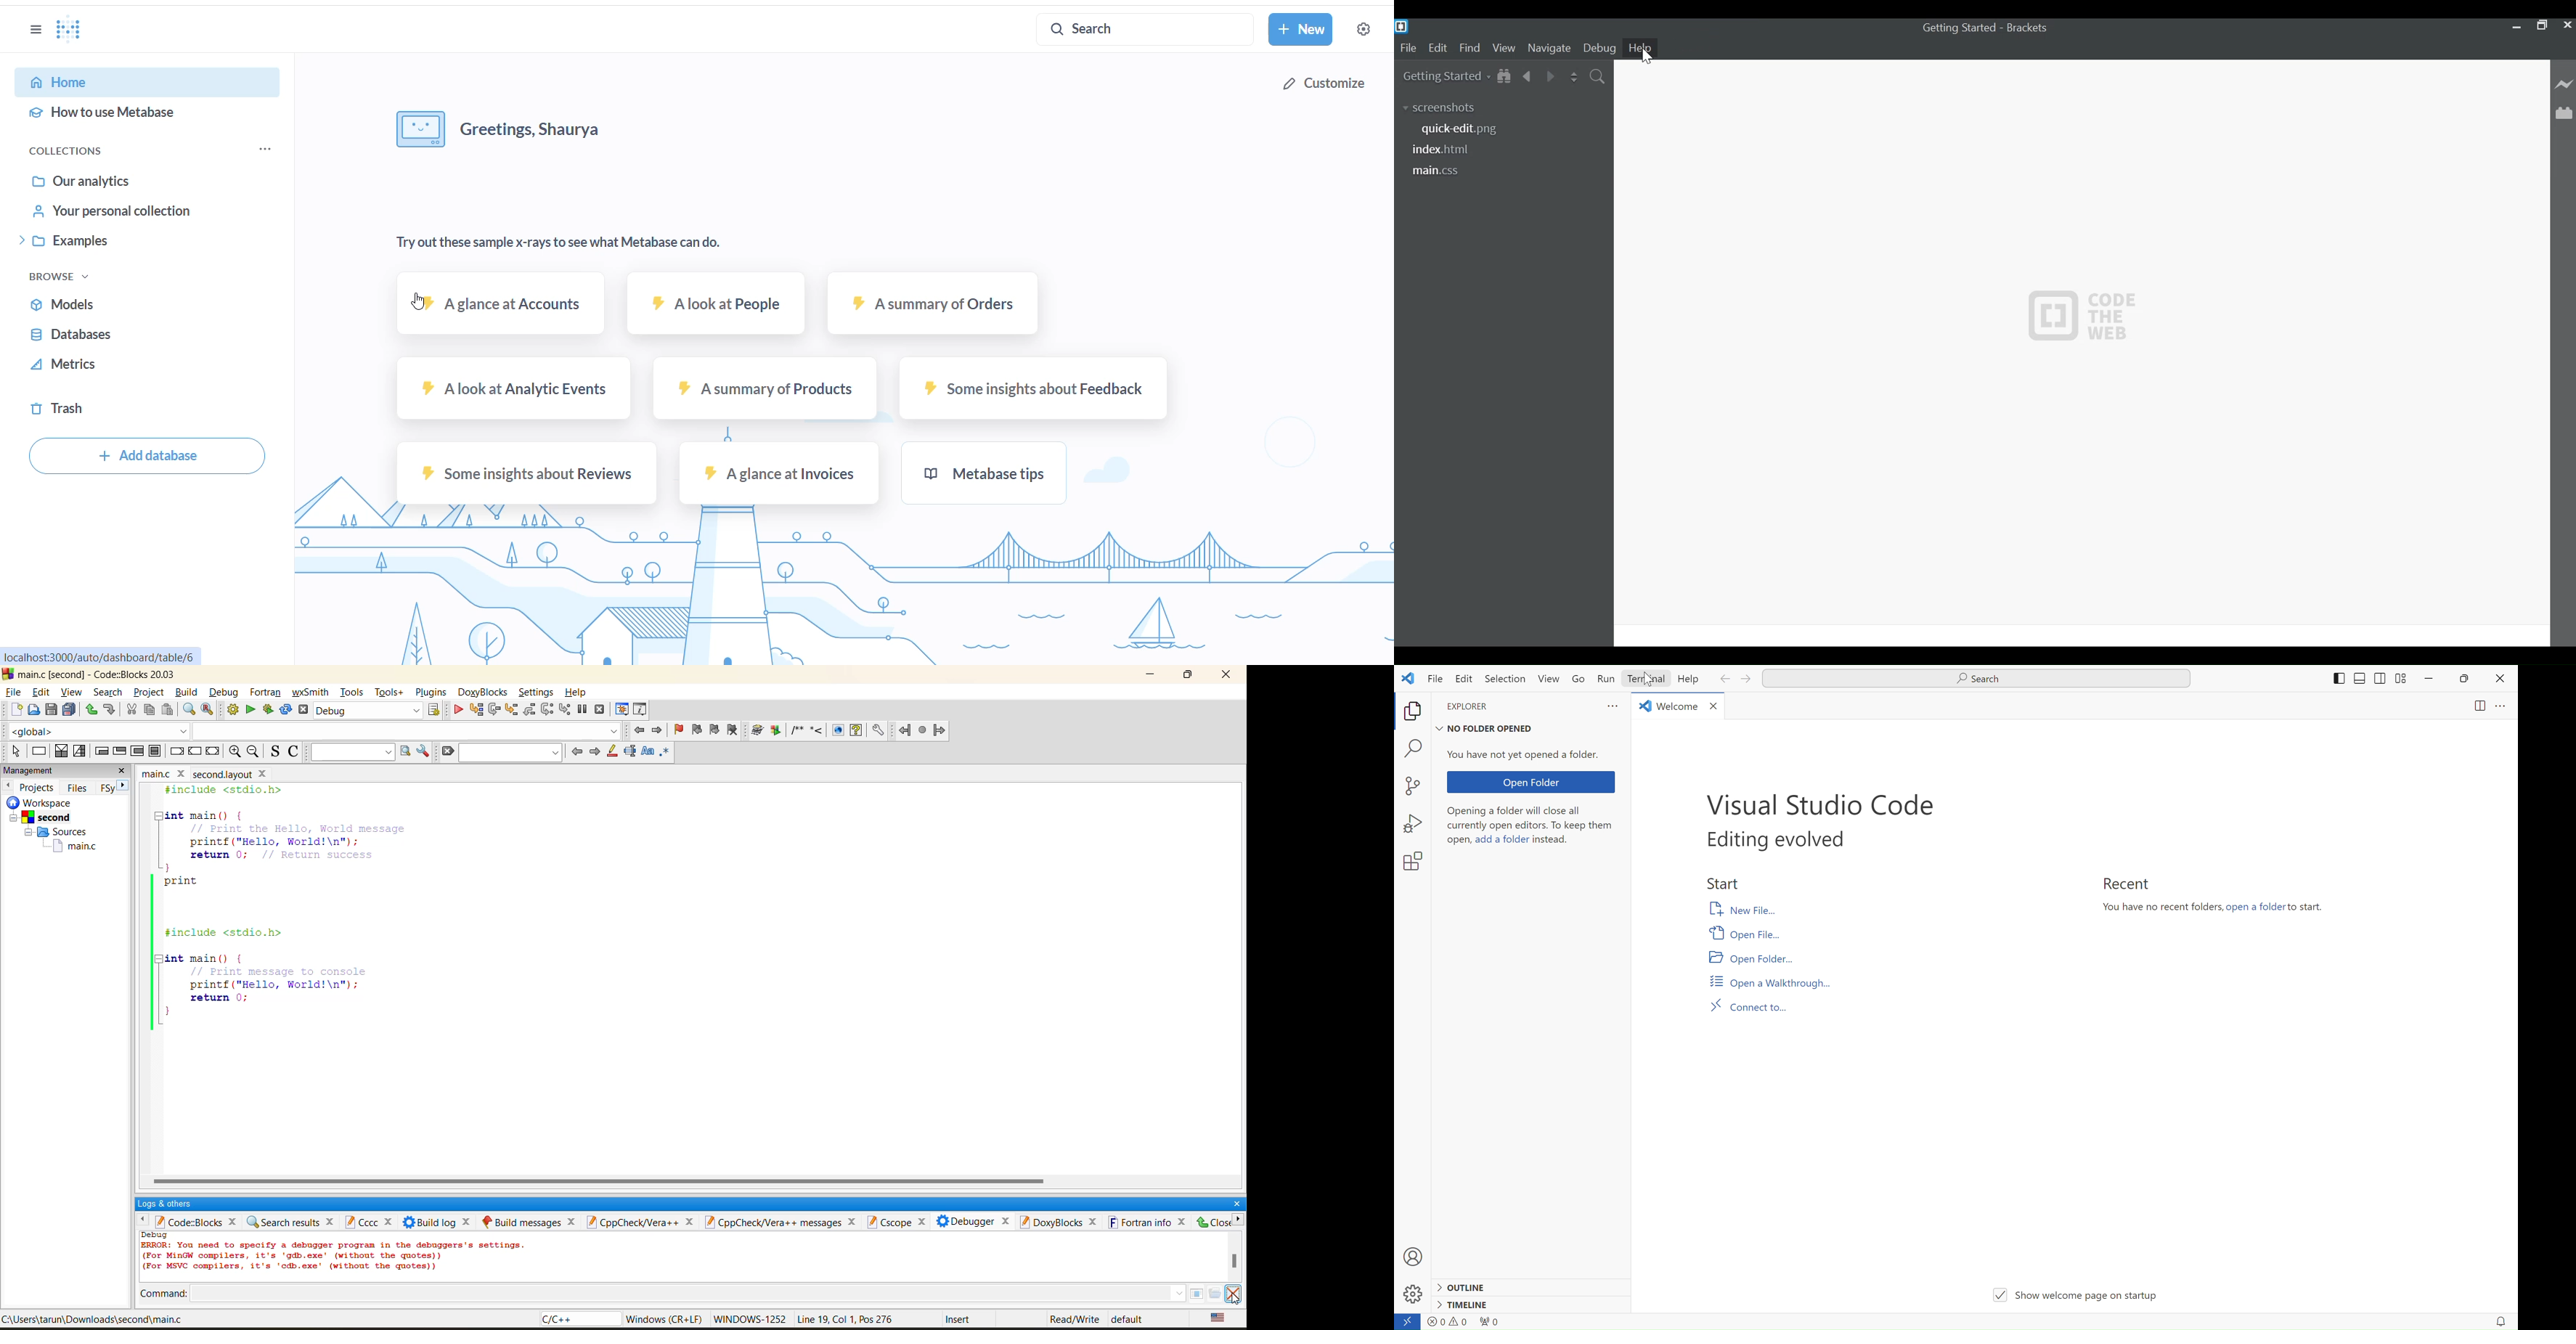  What do you see at coordinates (1418, 786) in the screenshot?
I see `new project` at bounding box center [1418, 786].